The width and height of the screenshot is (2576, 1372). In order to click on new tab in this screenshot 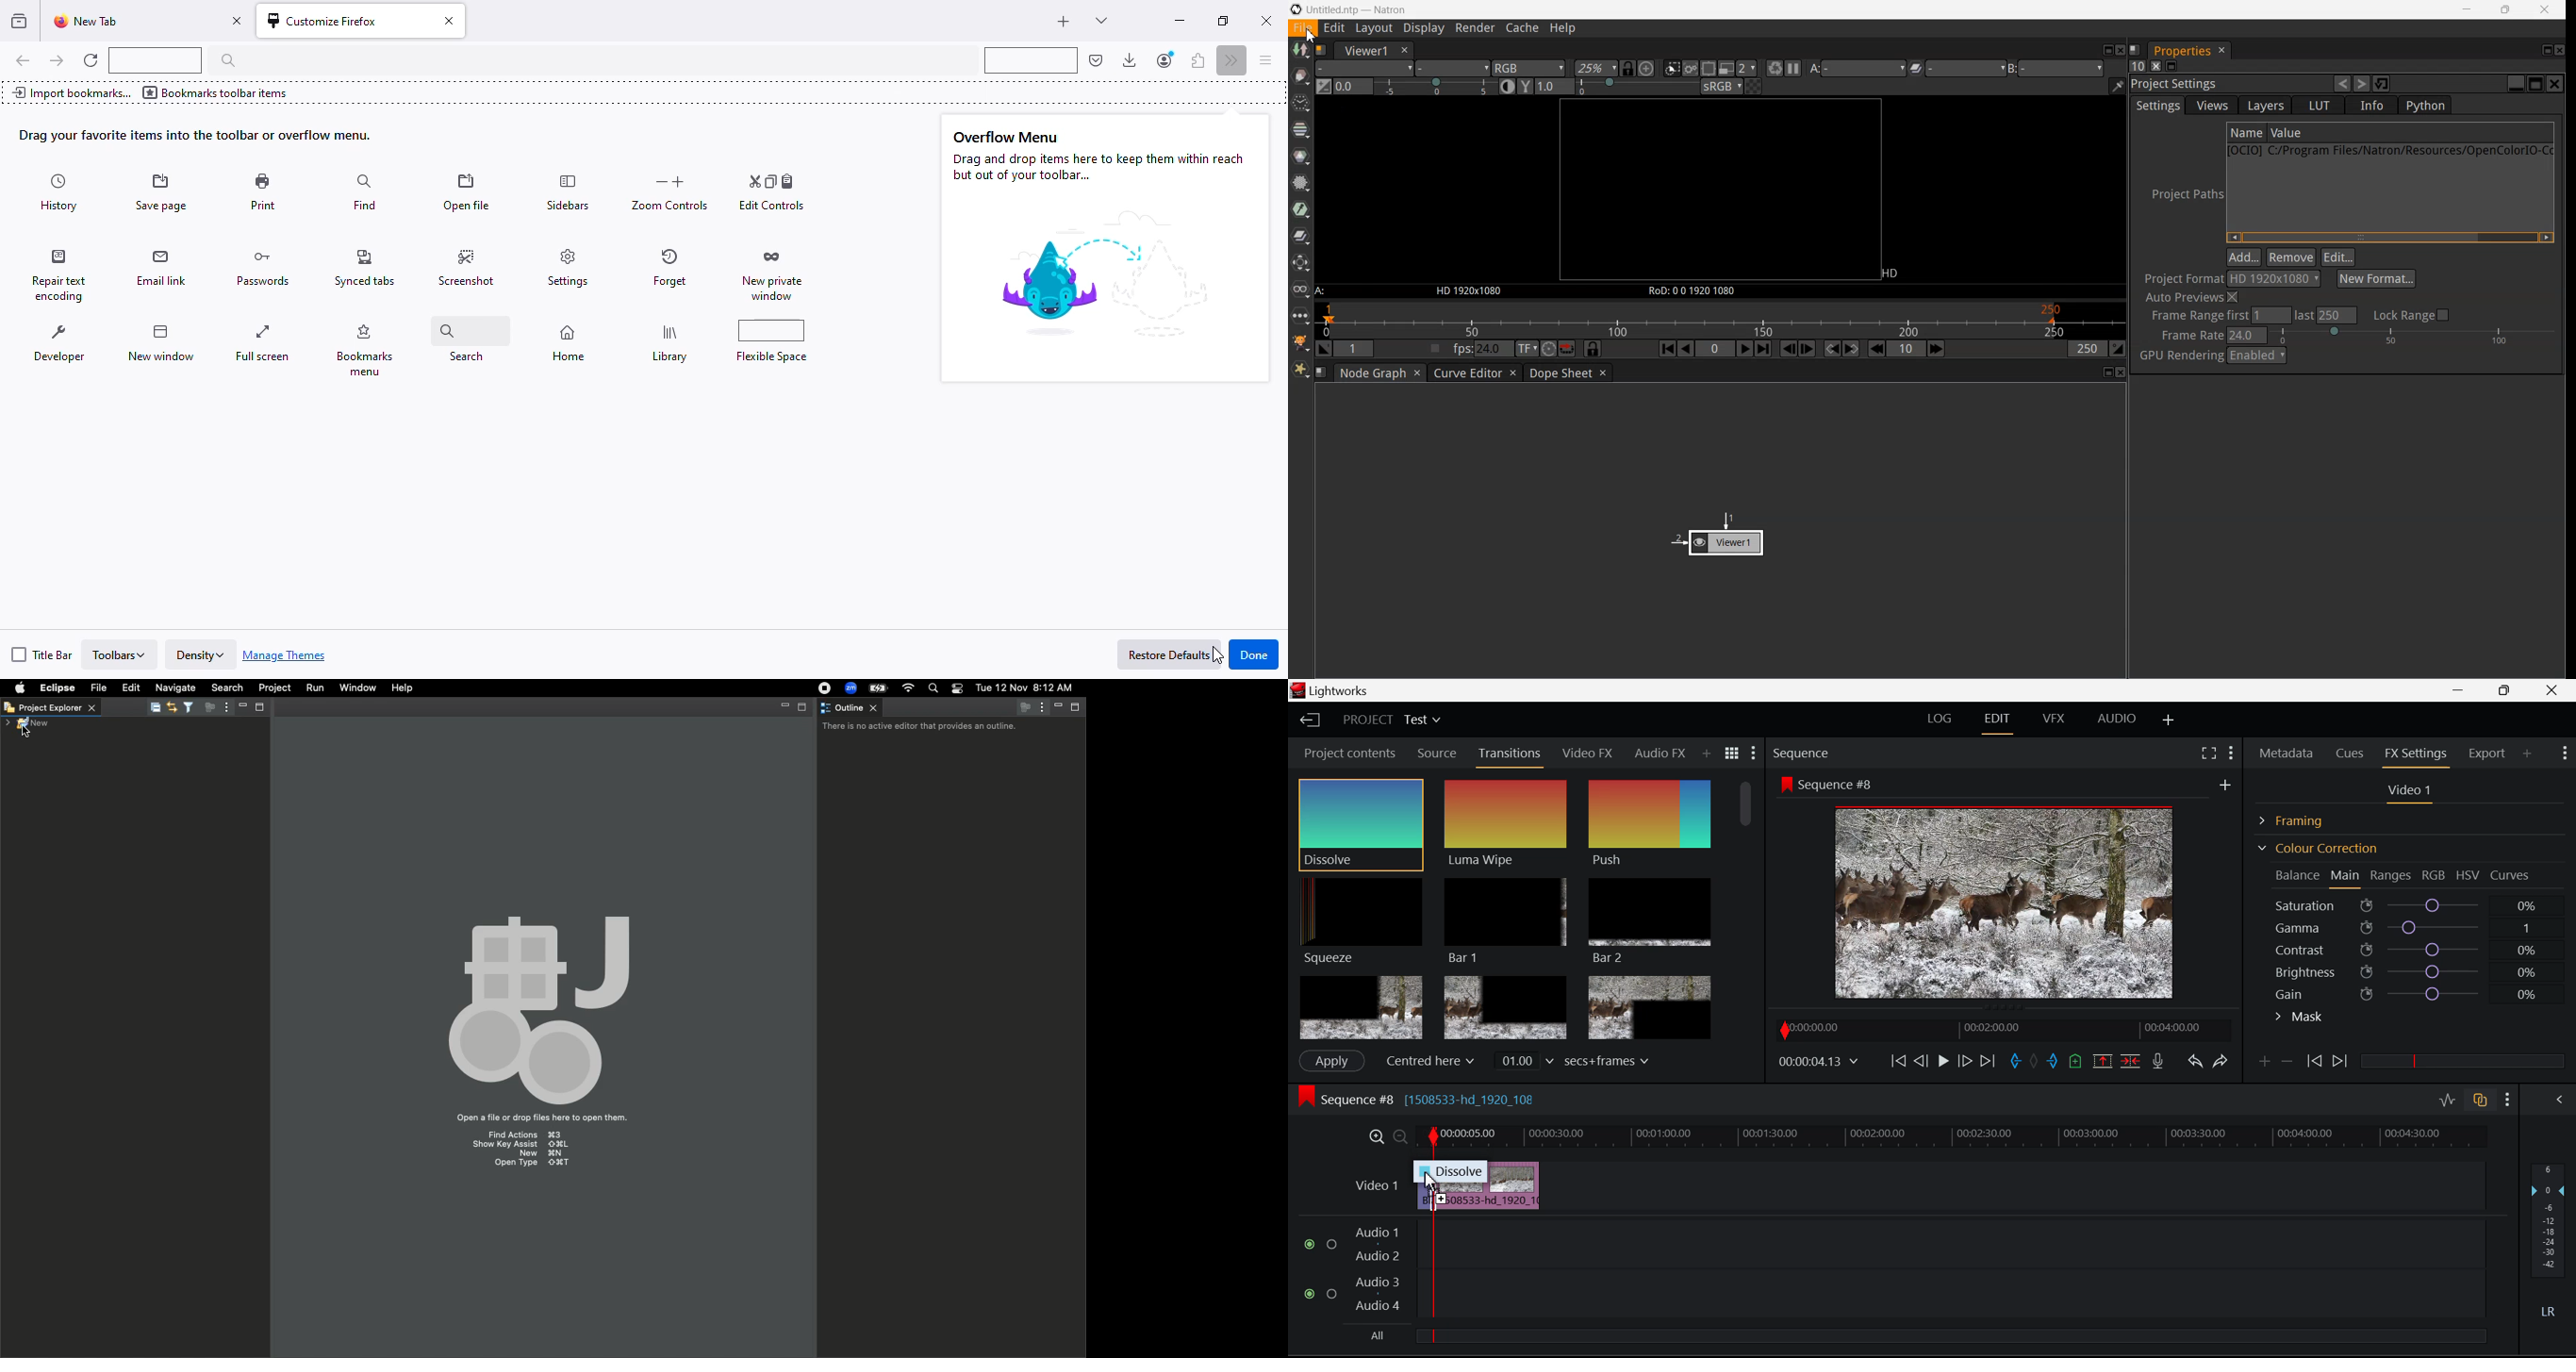, I will do `click(89, 22)`.